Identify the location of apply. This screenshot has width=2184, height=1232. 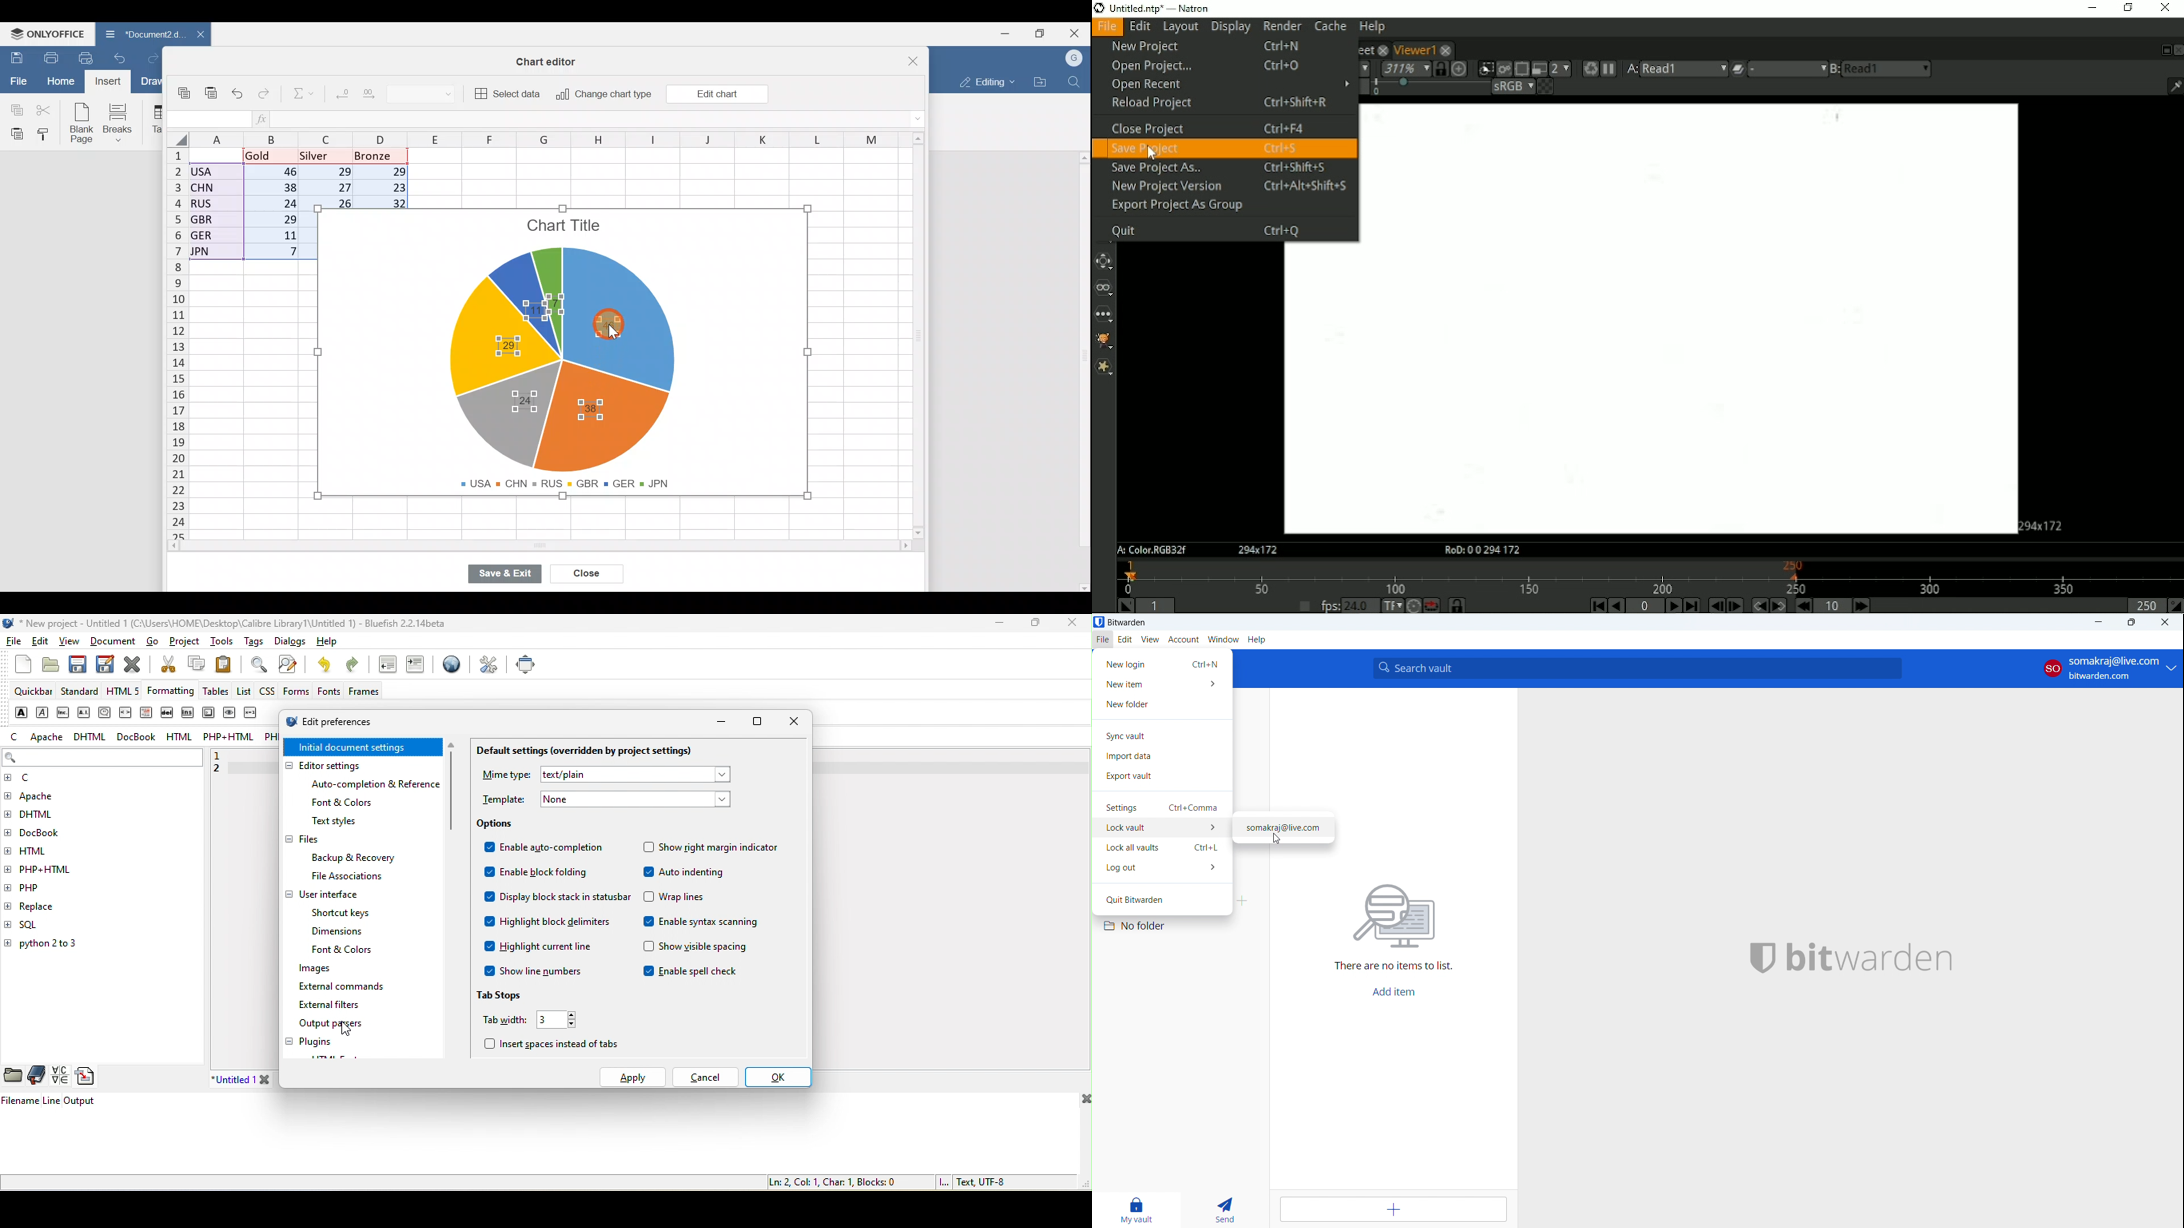
(633, 1077).